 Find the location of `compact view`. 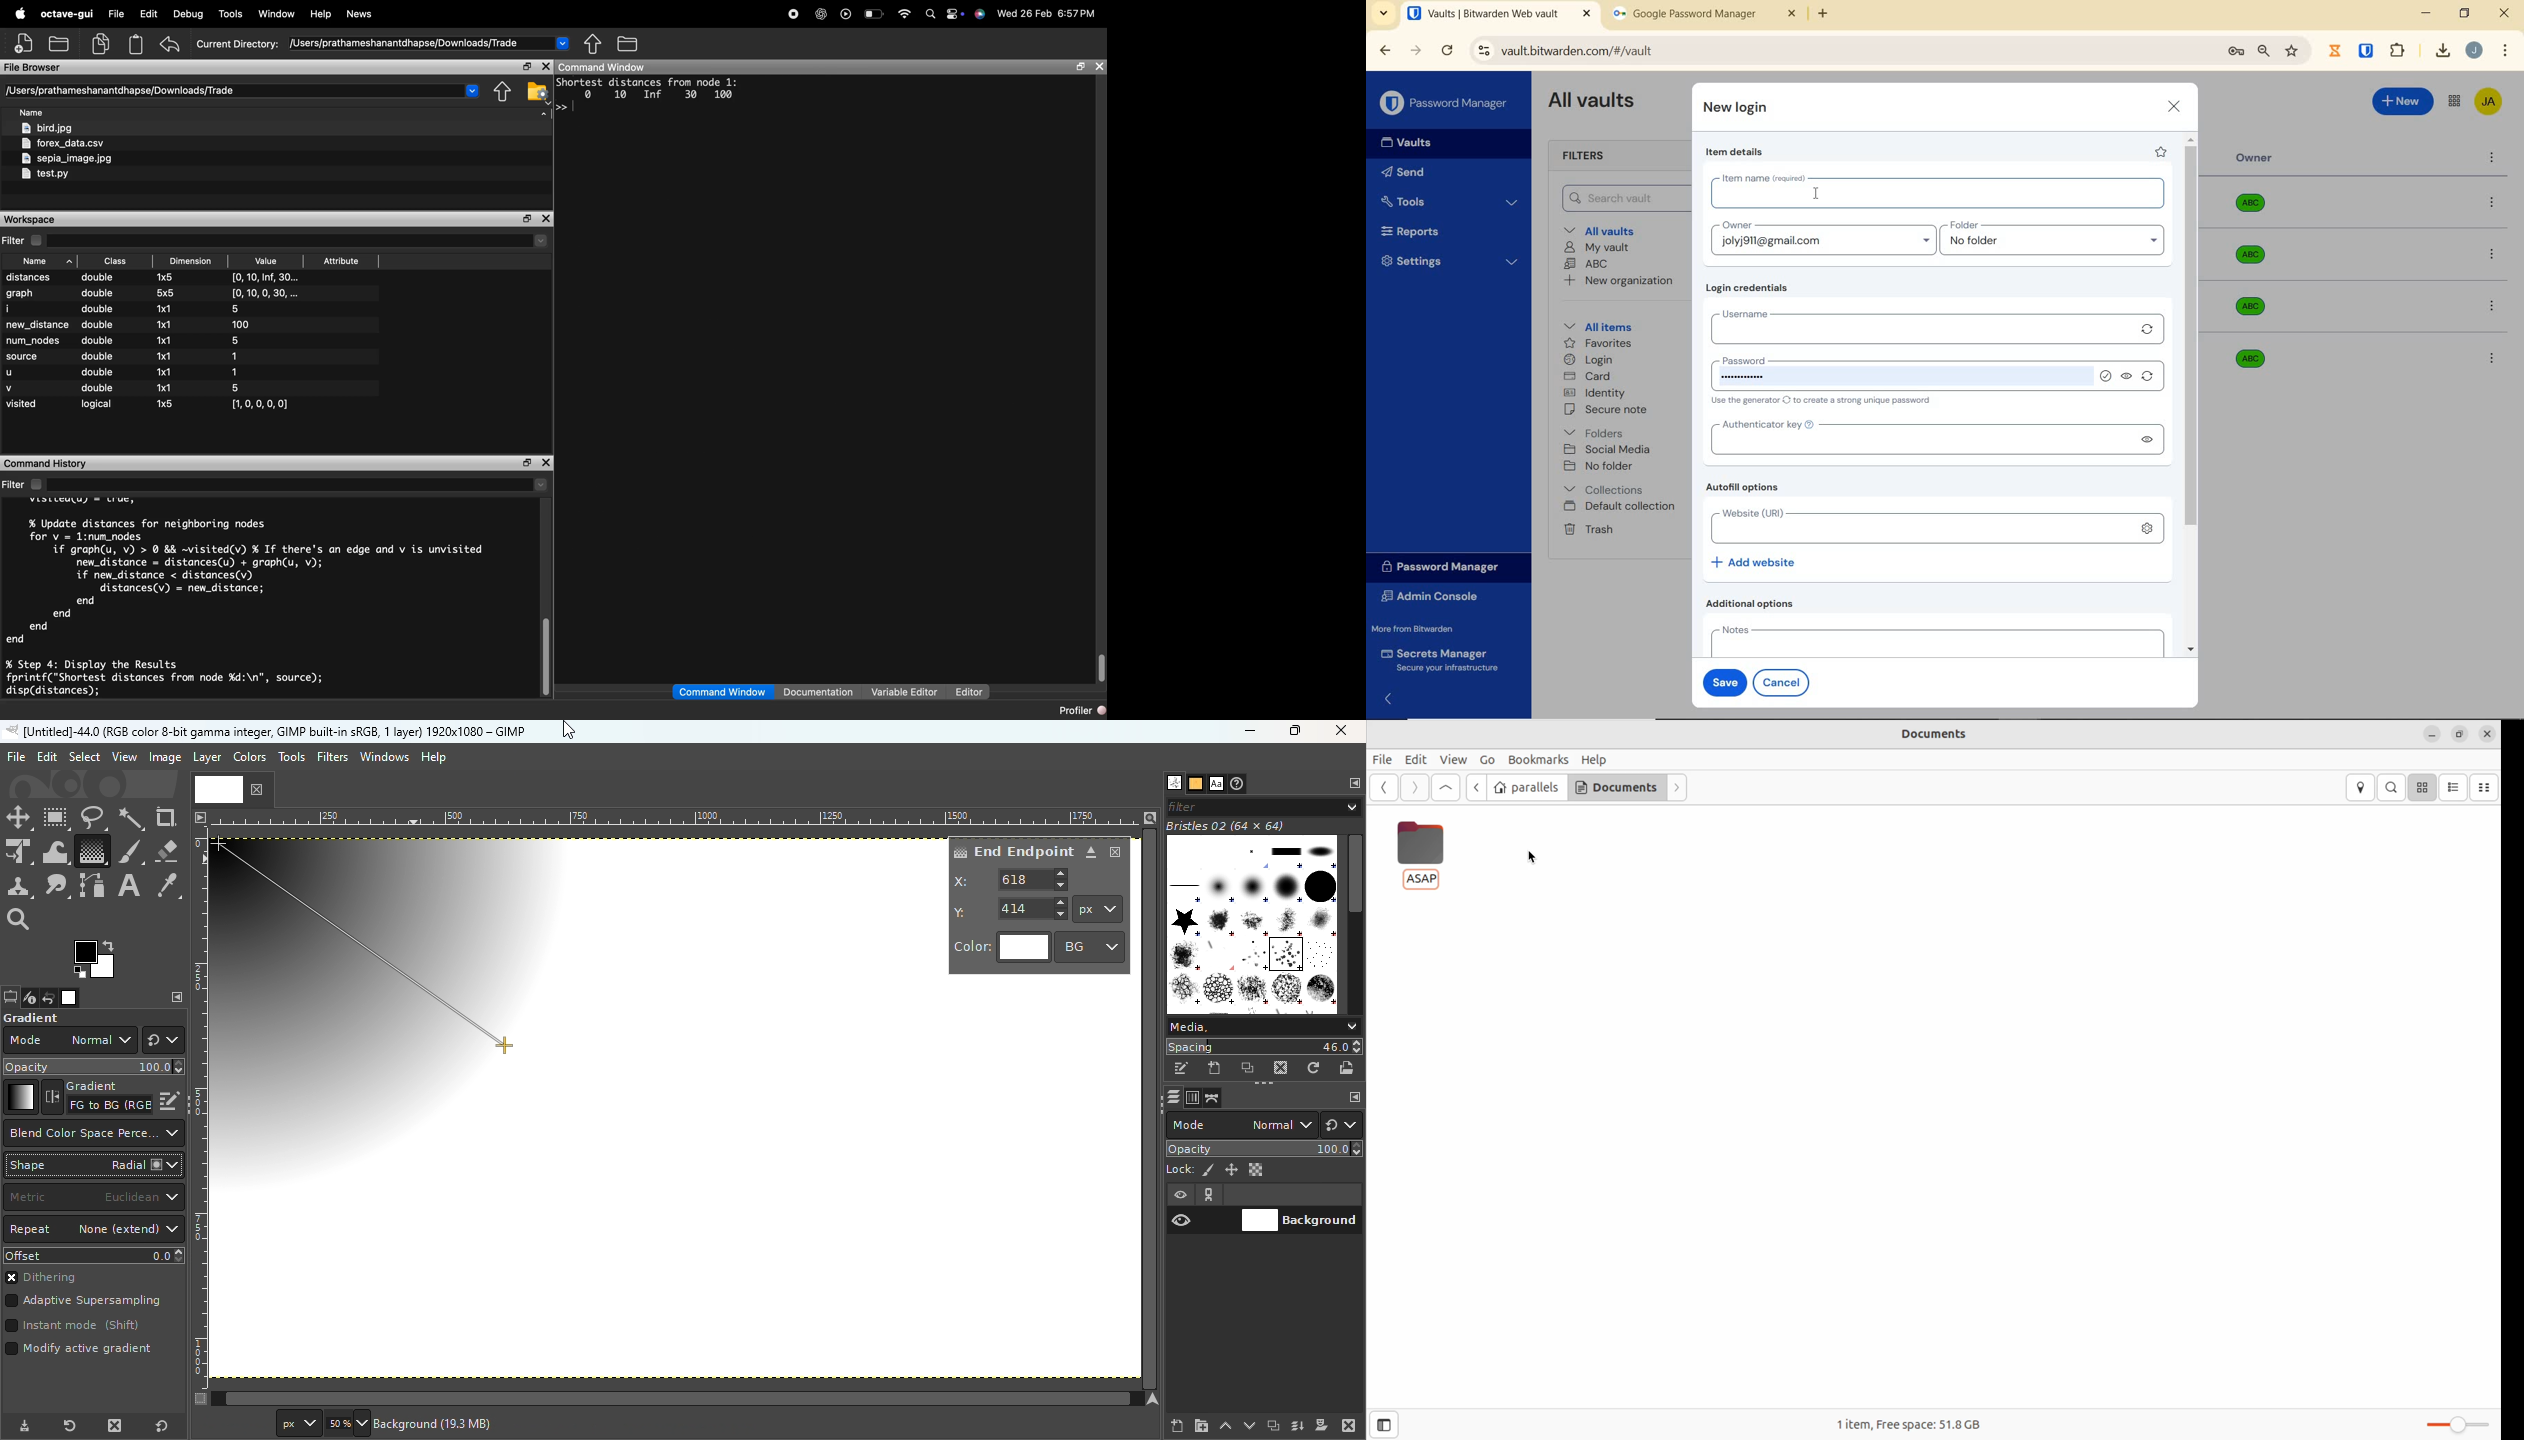

compact view is located at coordinates (2487, 786).